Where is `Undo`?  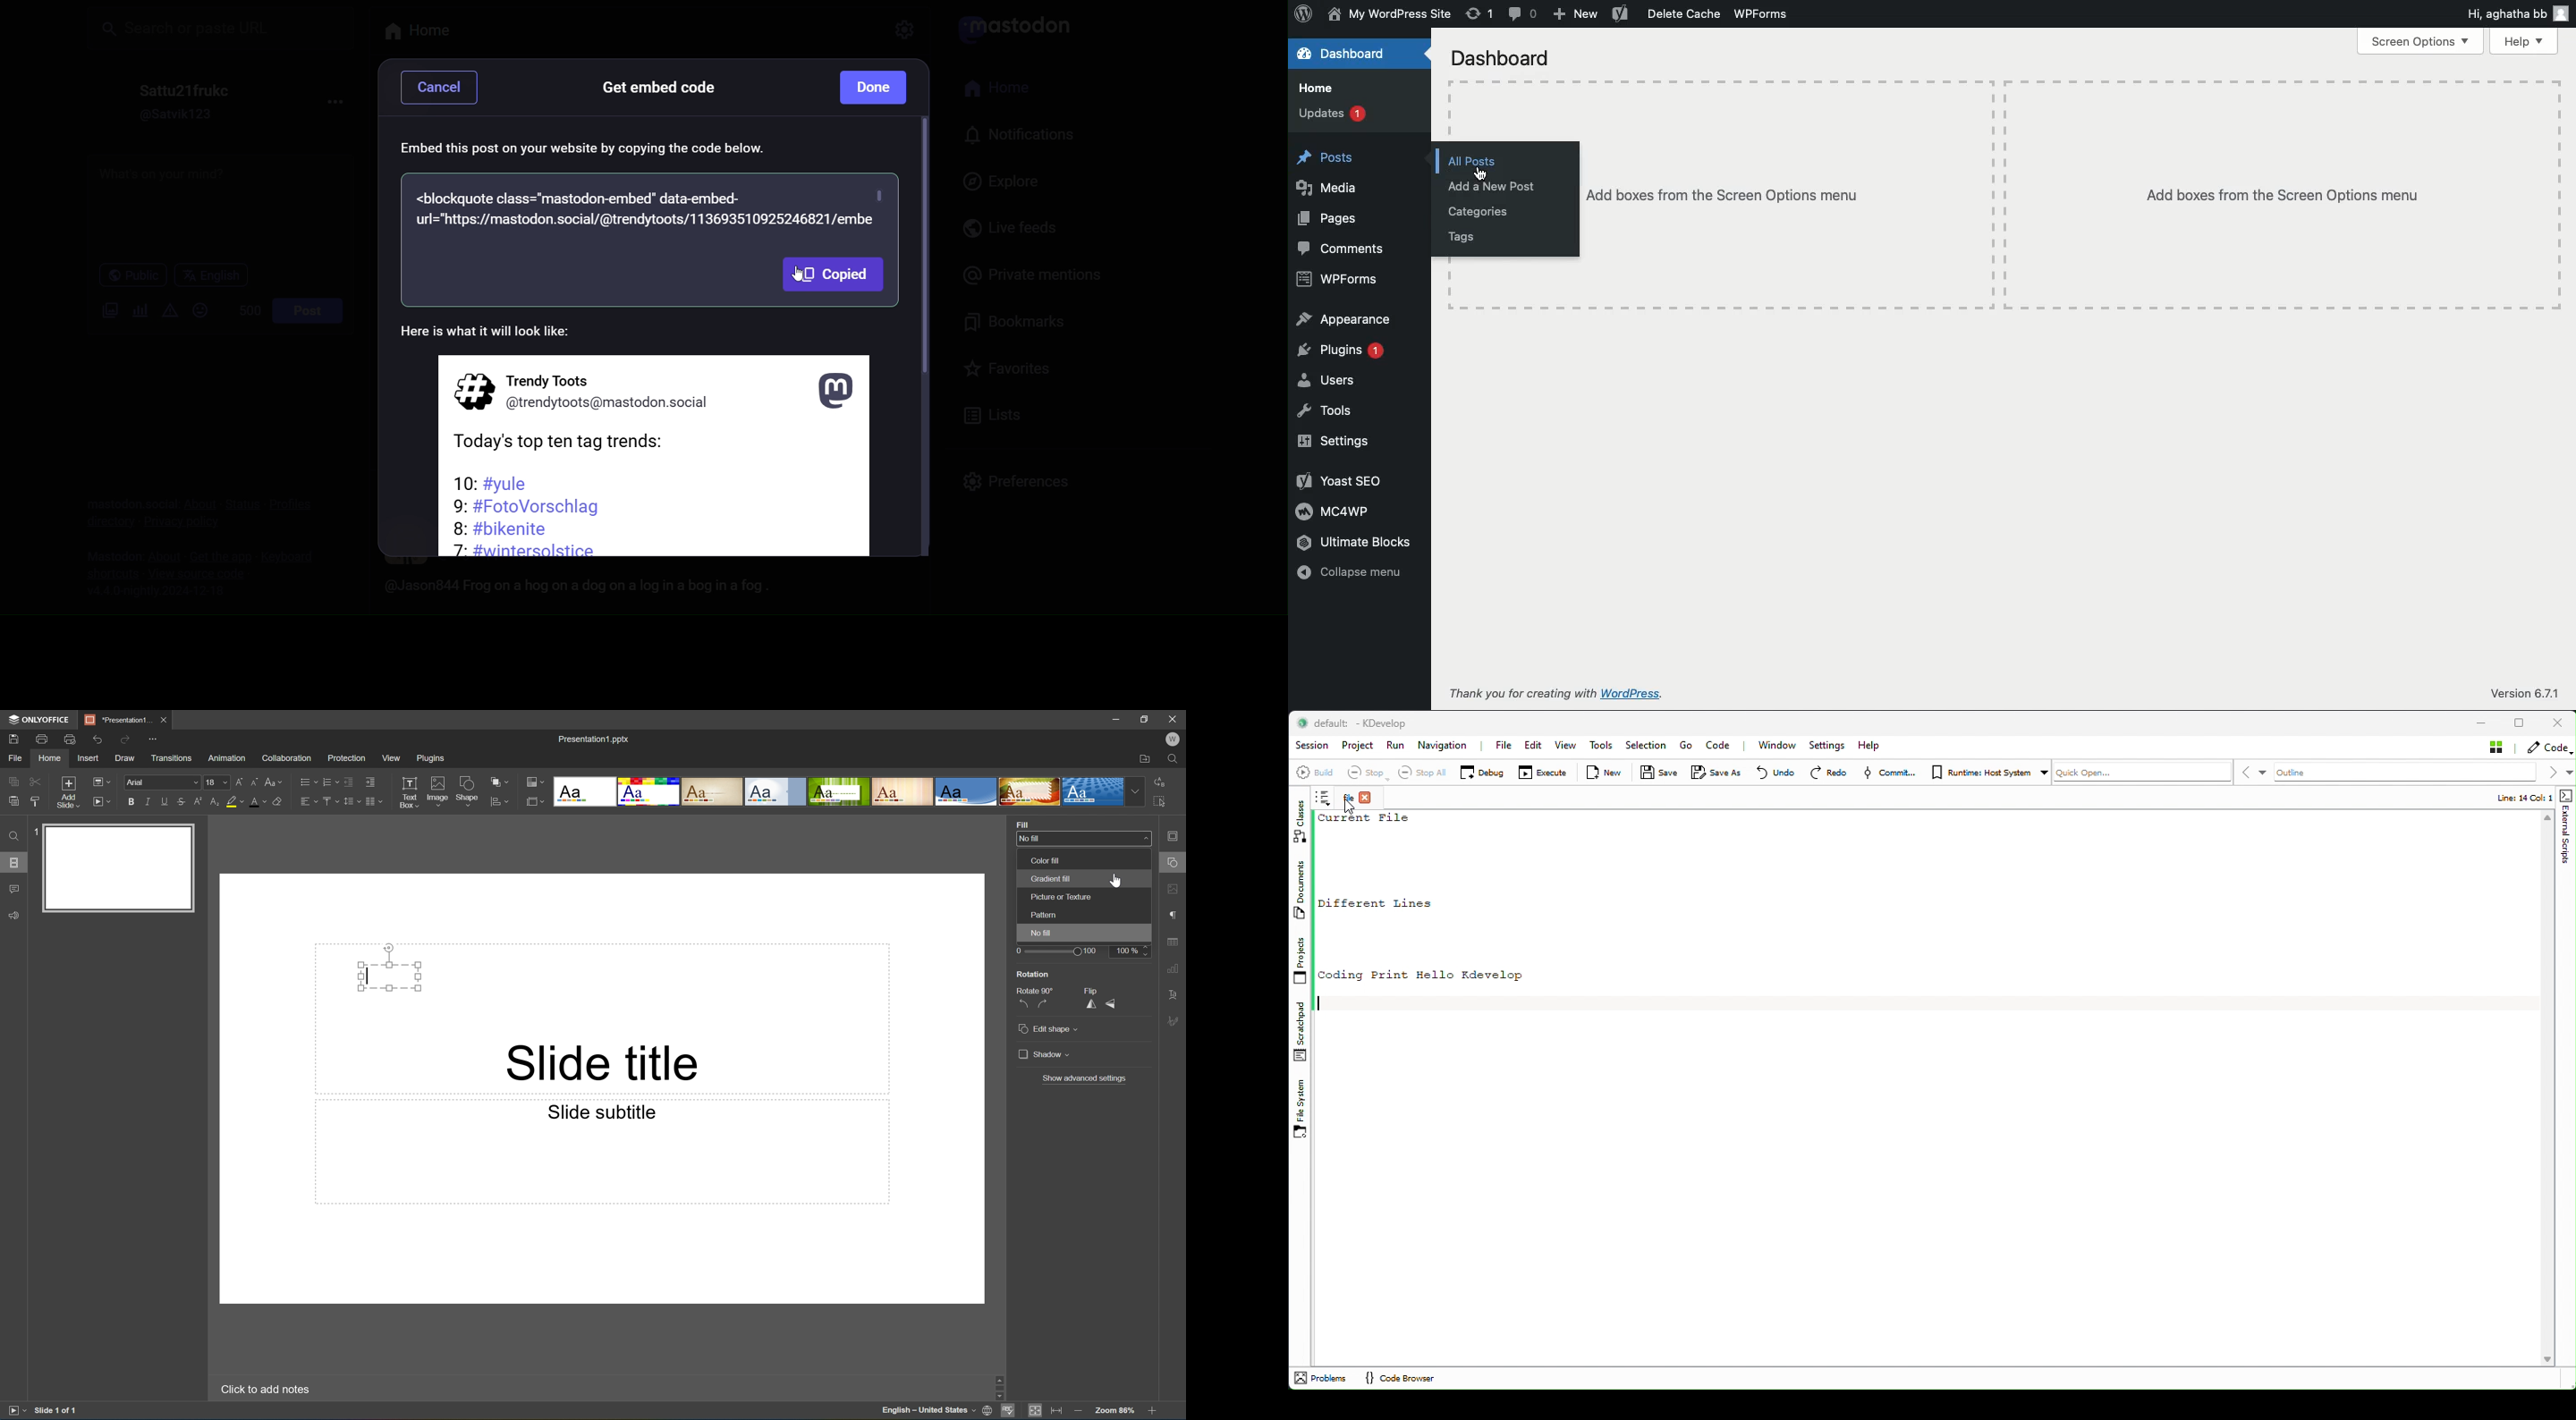
Undo is located at coordinates (1777, 774).